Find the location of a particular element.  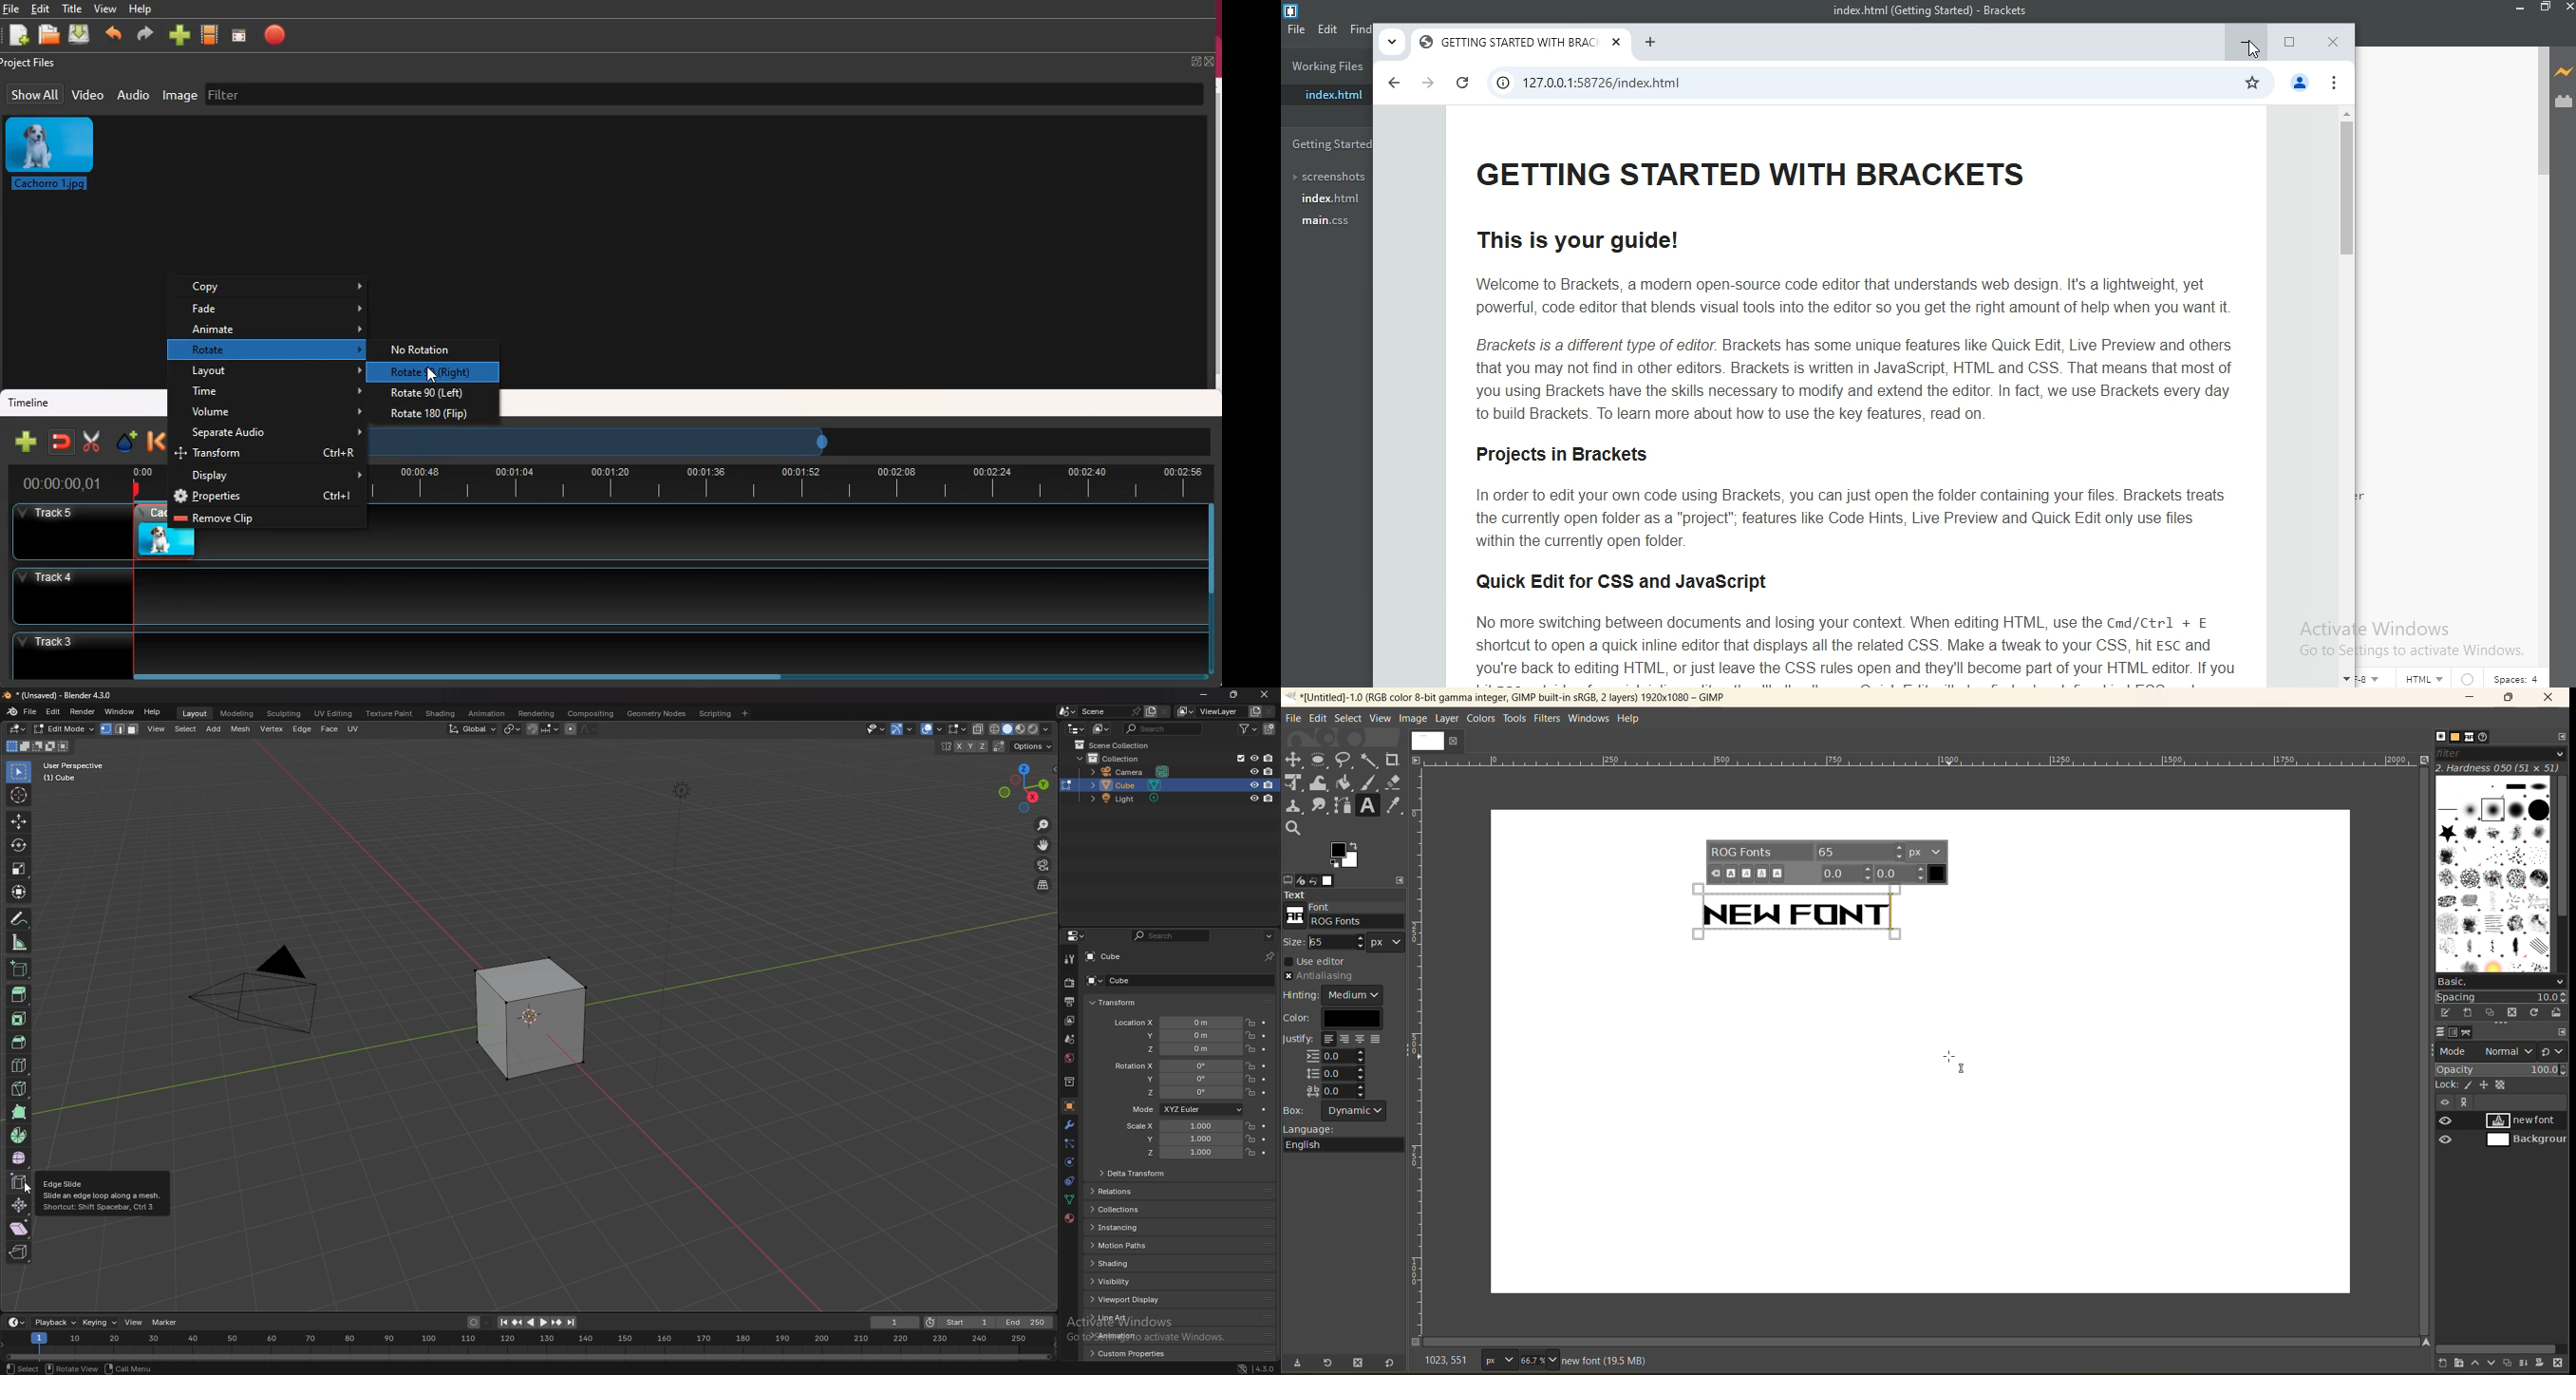

play animation is located at coordinates (537, 1322).